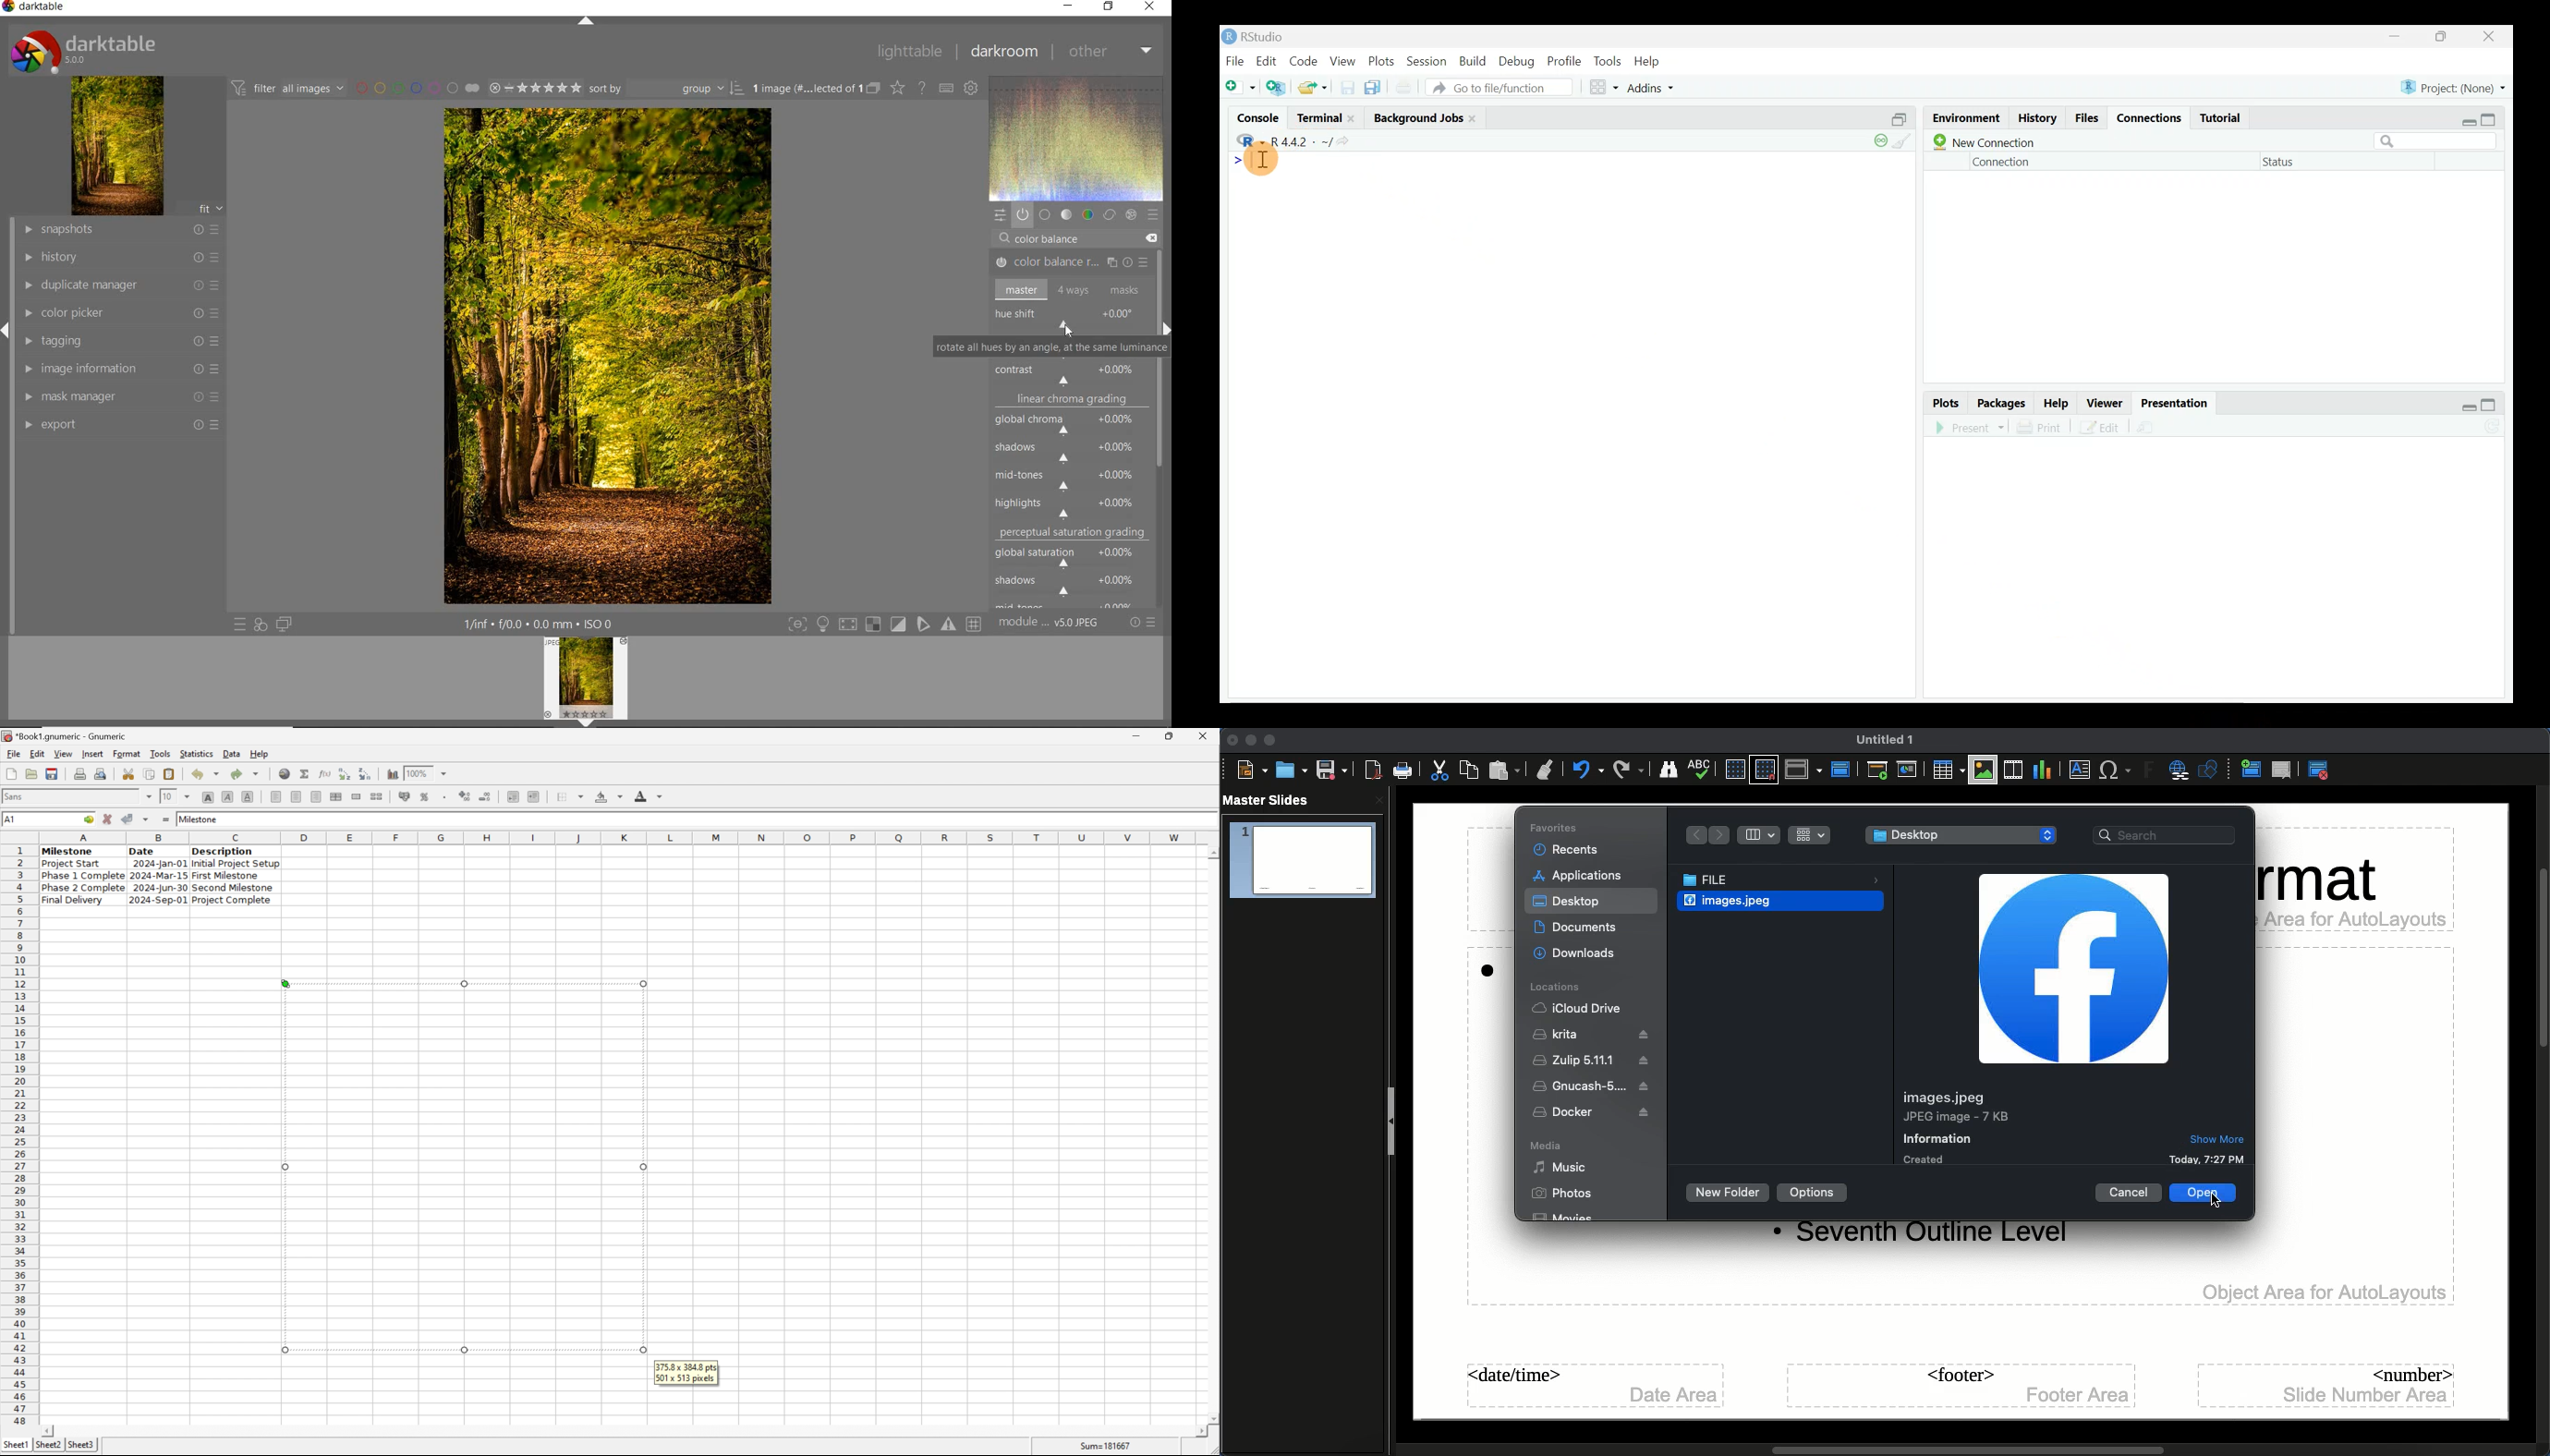 The width and height of the screenshot is (2576, 1456). What do you see at coordinates (33, 774) in the screenshot?
I see `open a file` at bounding box center [33, 774].